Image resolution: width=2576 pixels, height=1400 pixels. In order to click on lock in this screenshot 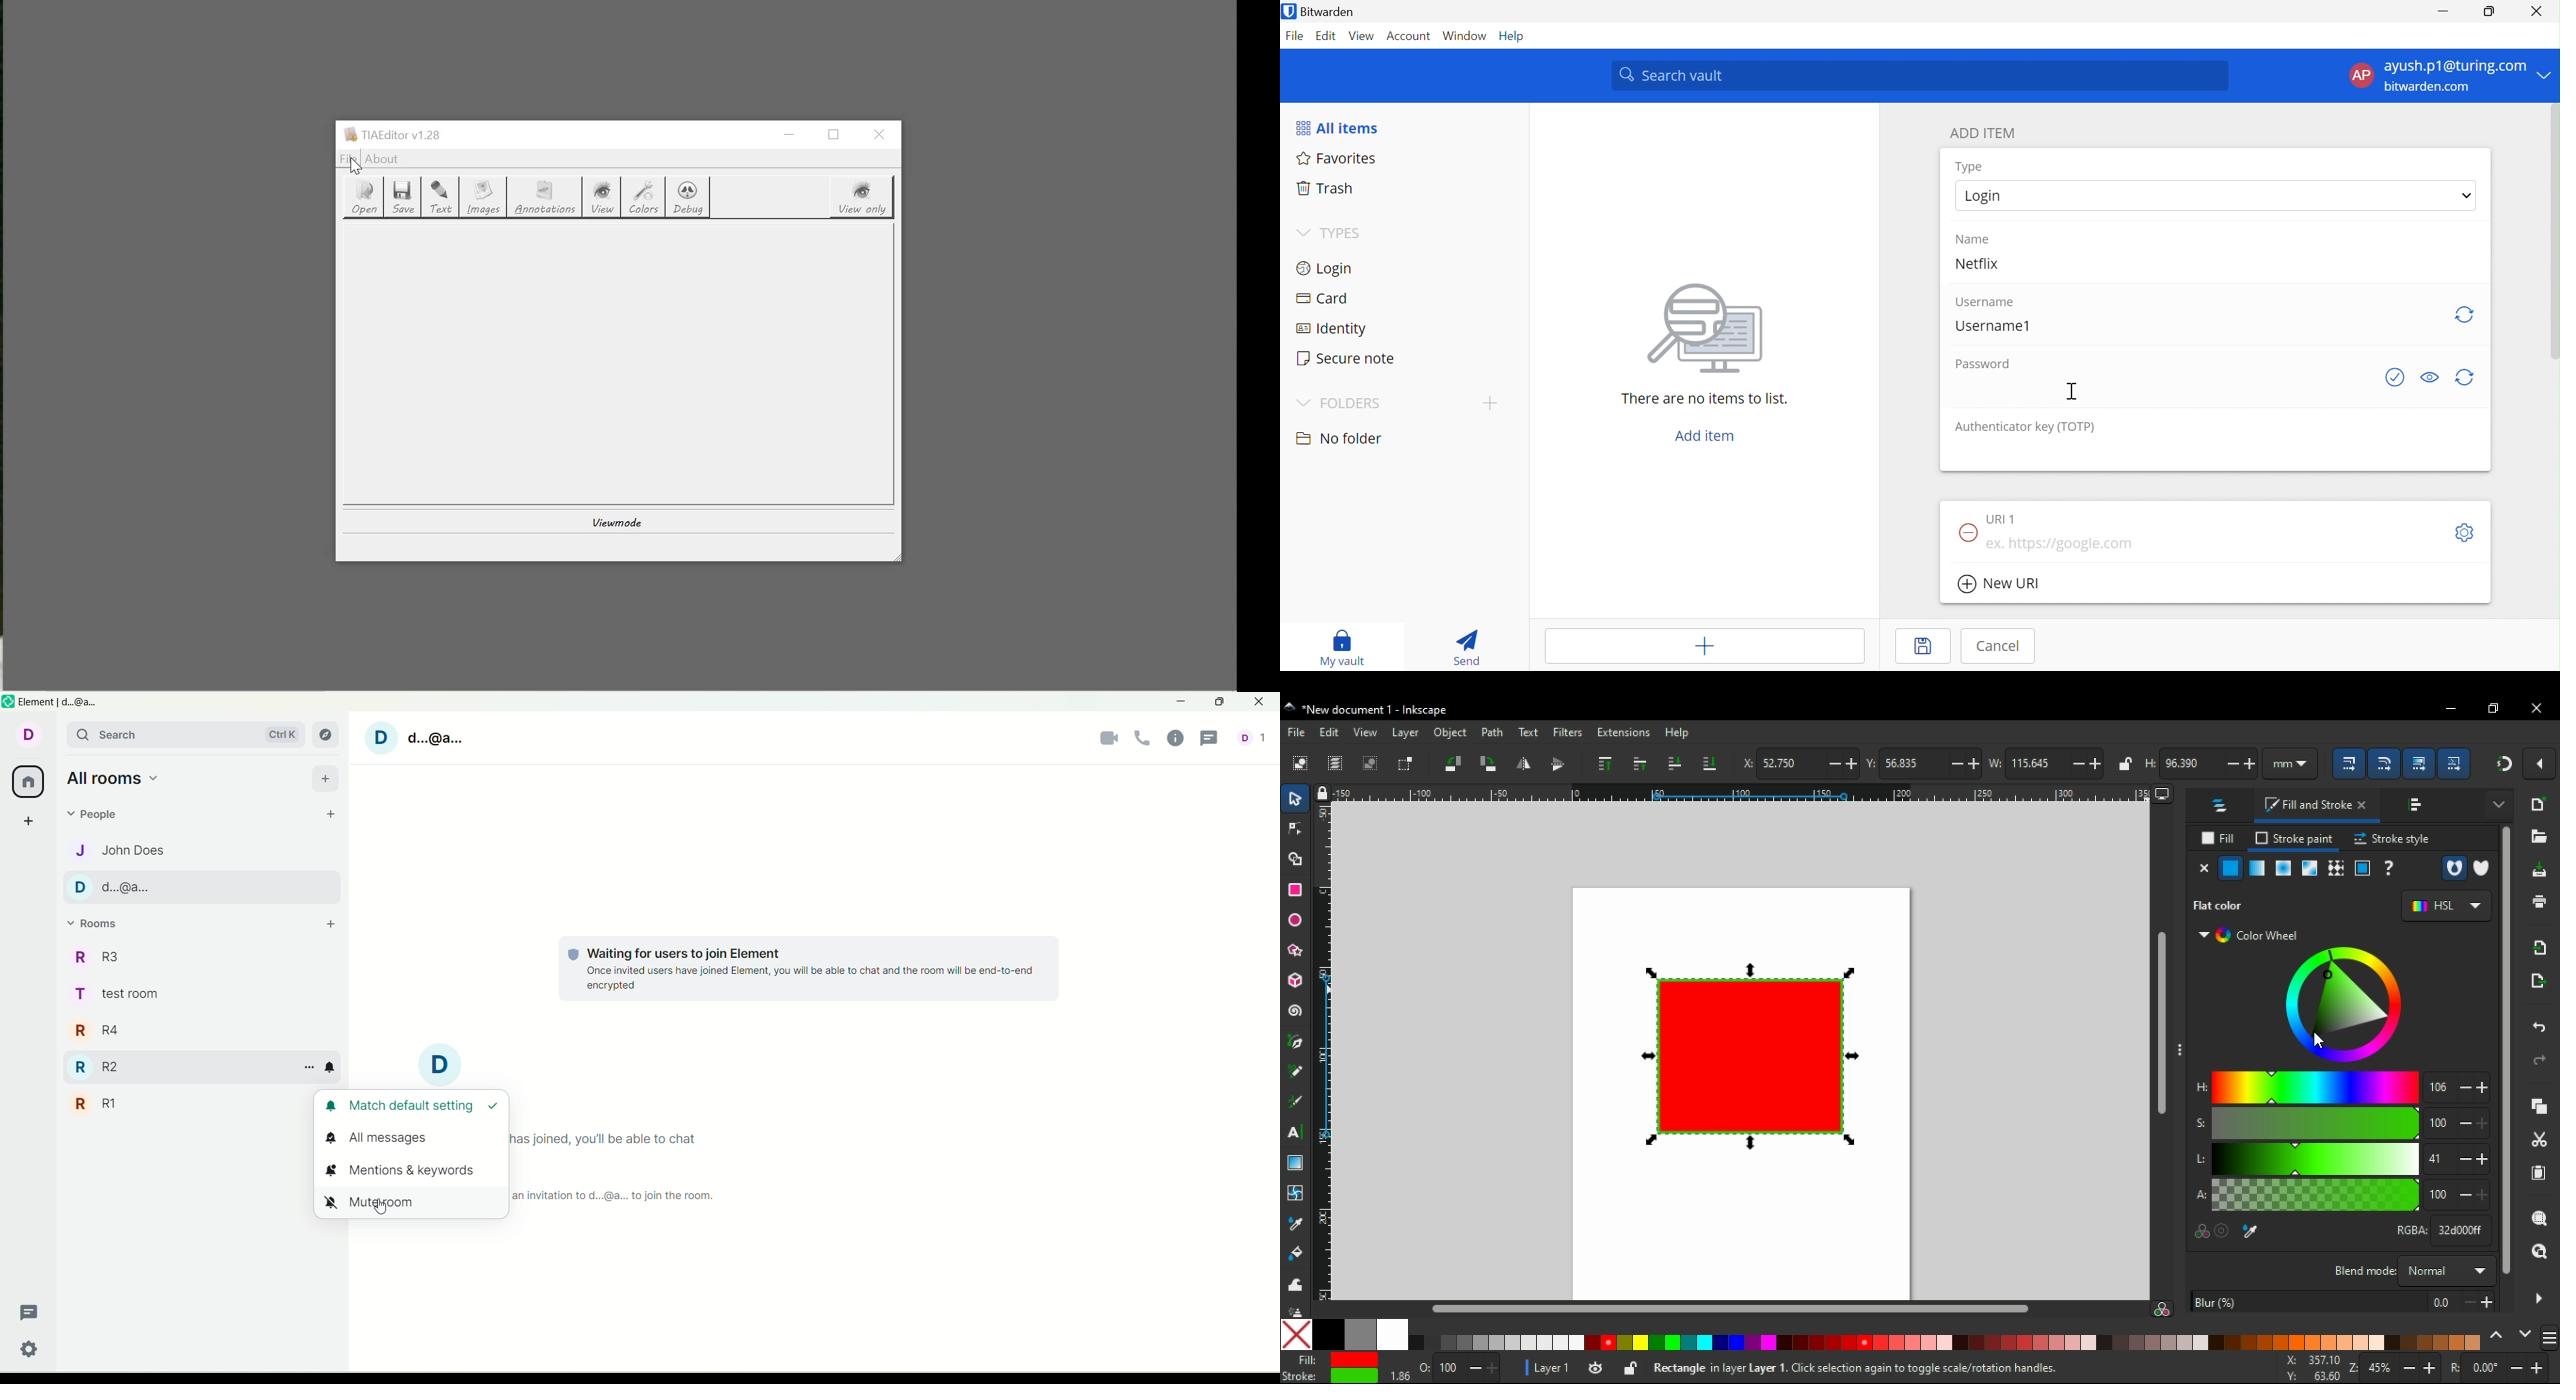, I will do `click(1321, 793)`.